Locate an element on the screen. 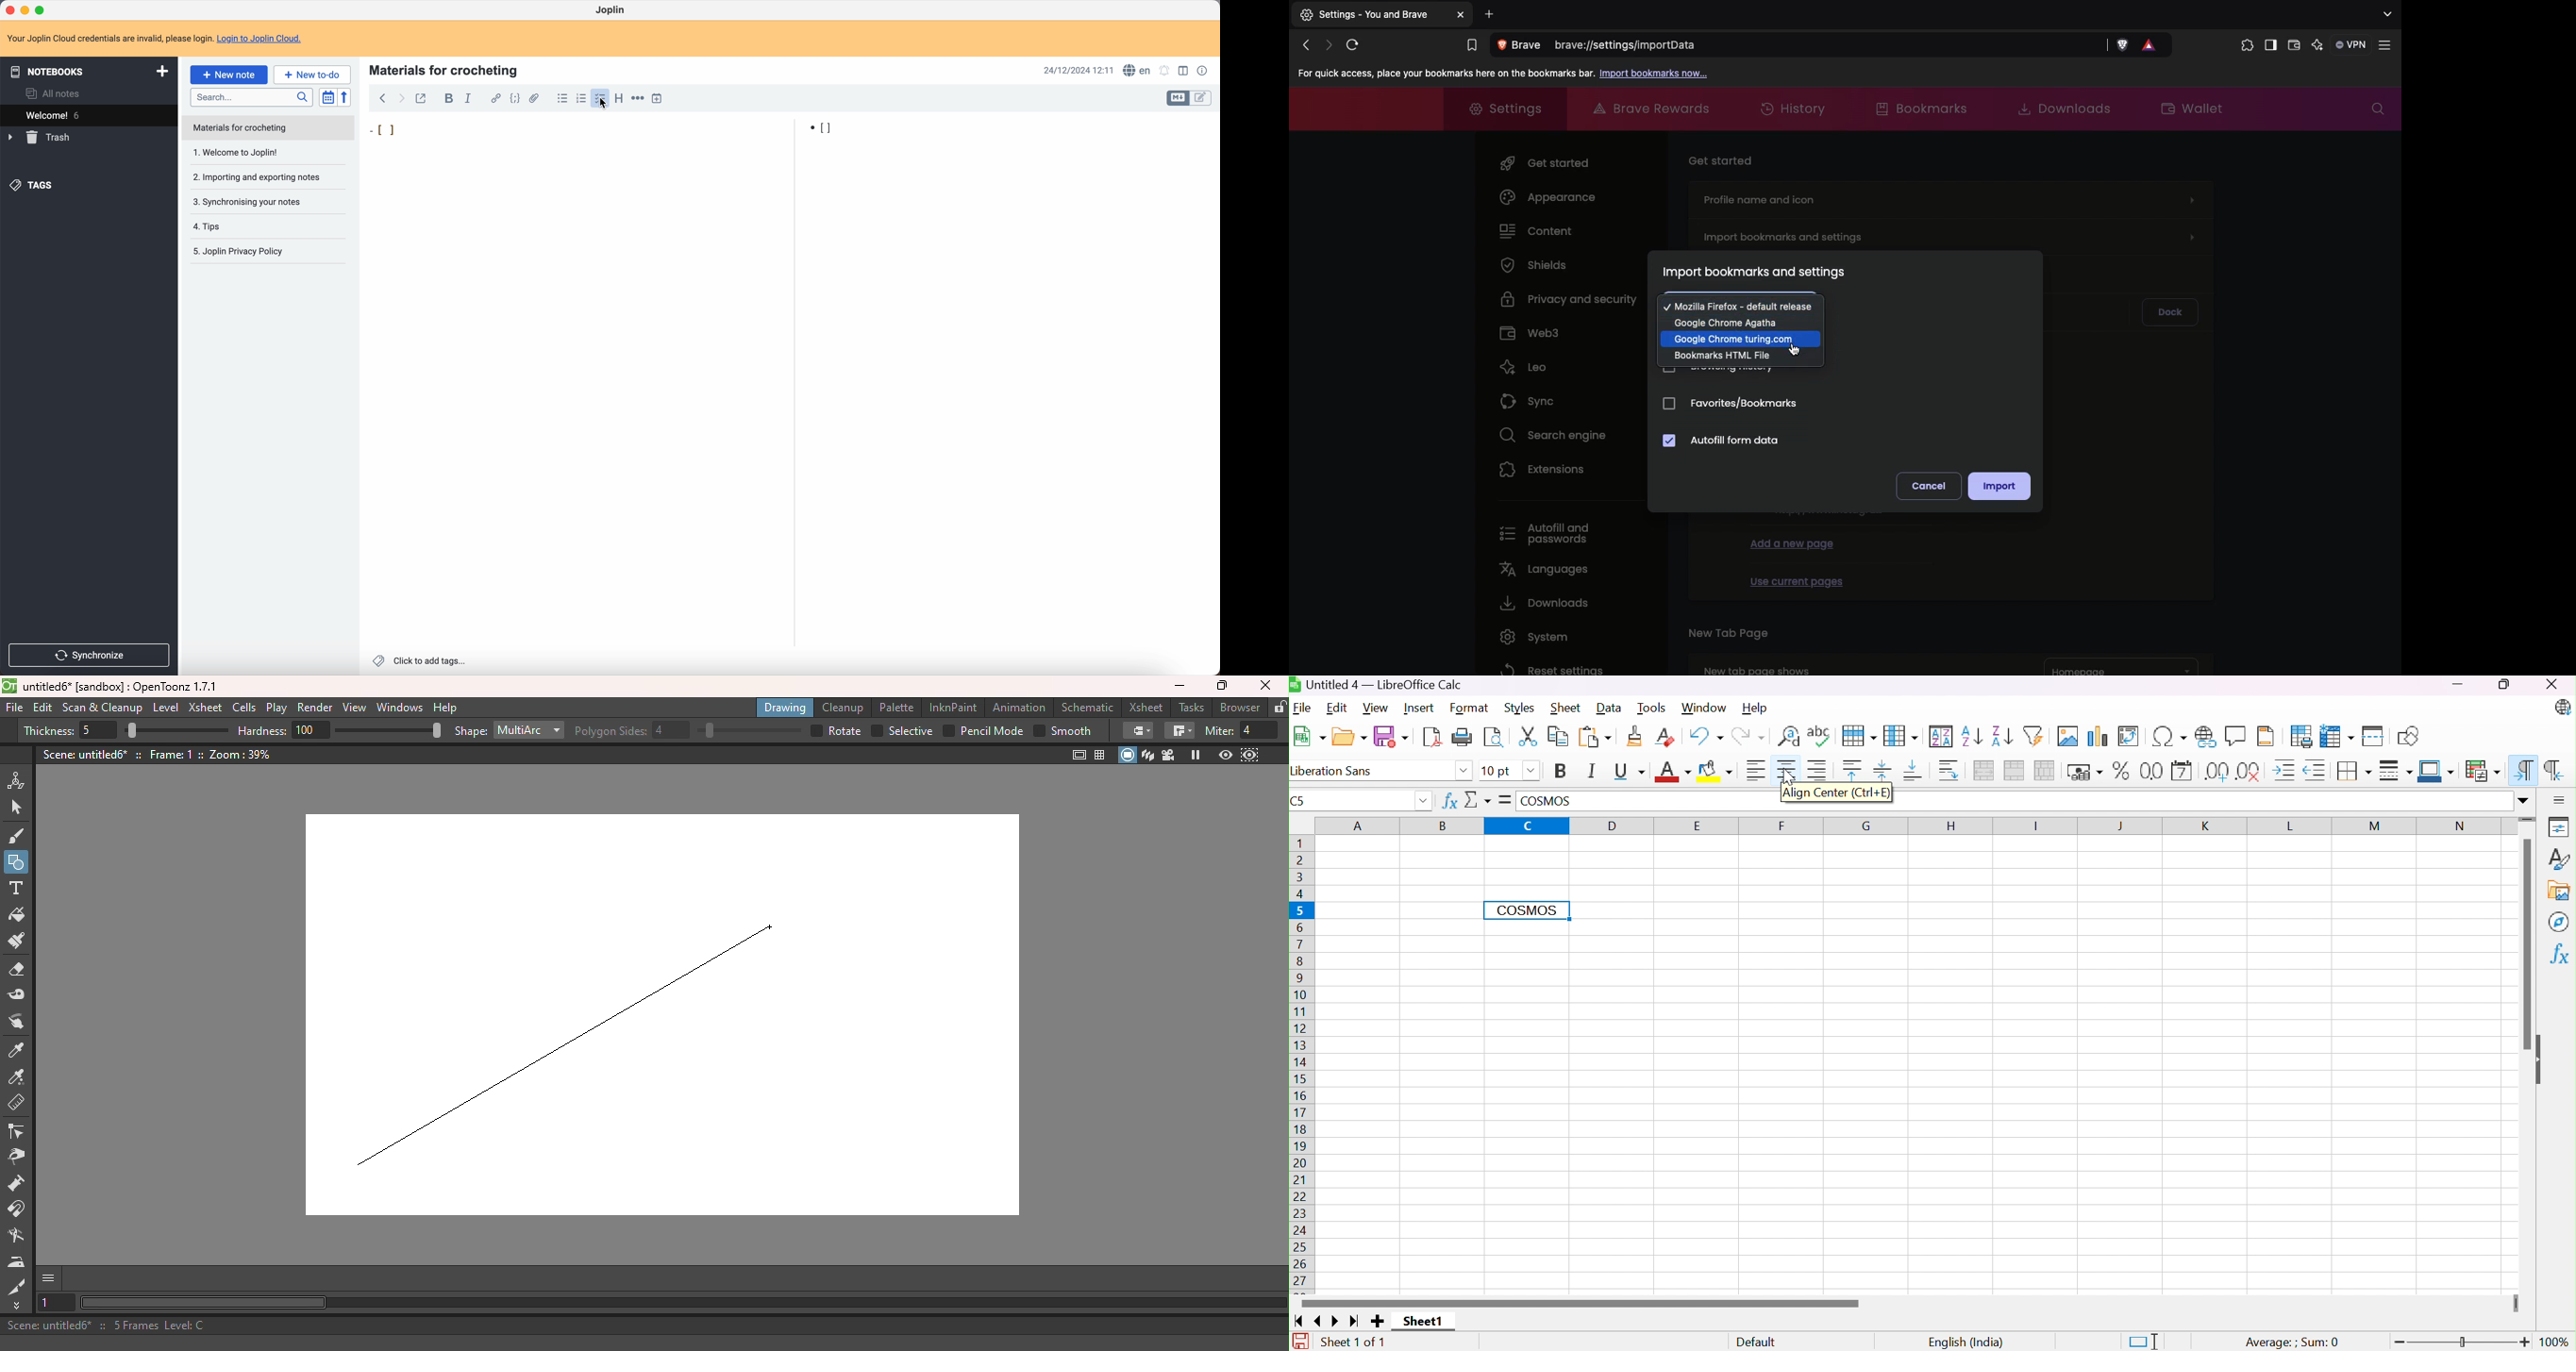 This screenshot has width=2576, height=1372. Scene: untitled6* :: 5 Frames Level: C is located at coordinates (643, 1325).